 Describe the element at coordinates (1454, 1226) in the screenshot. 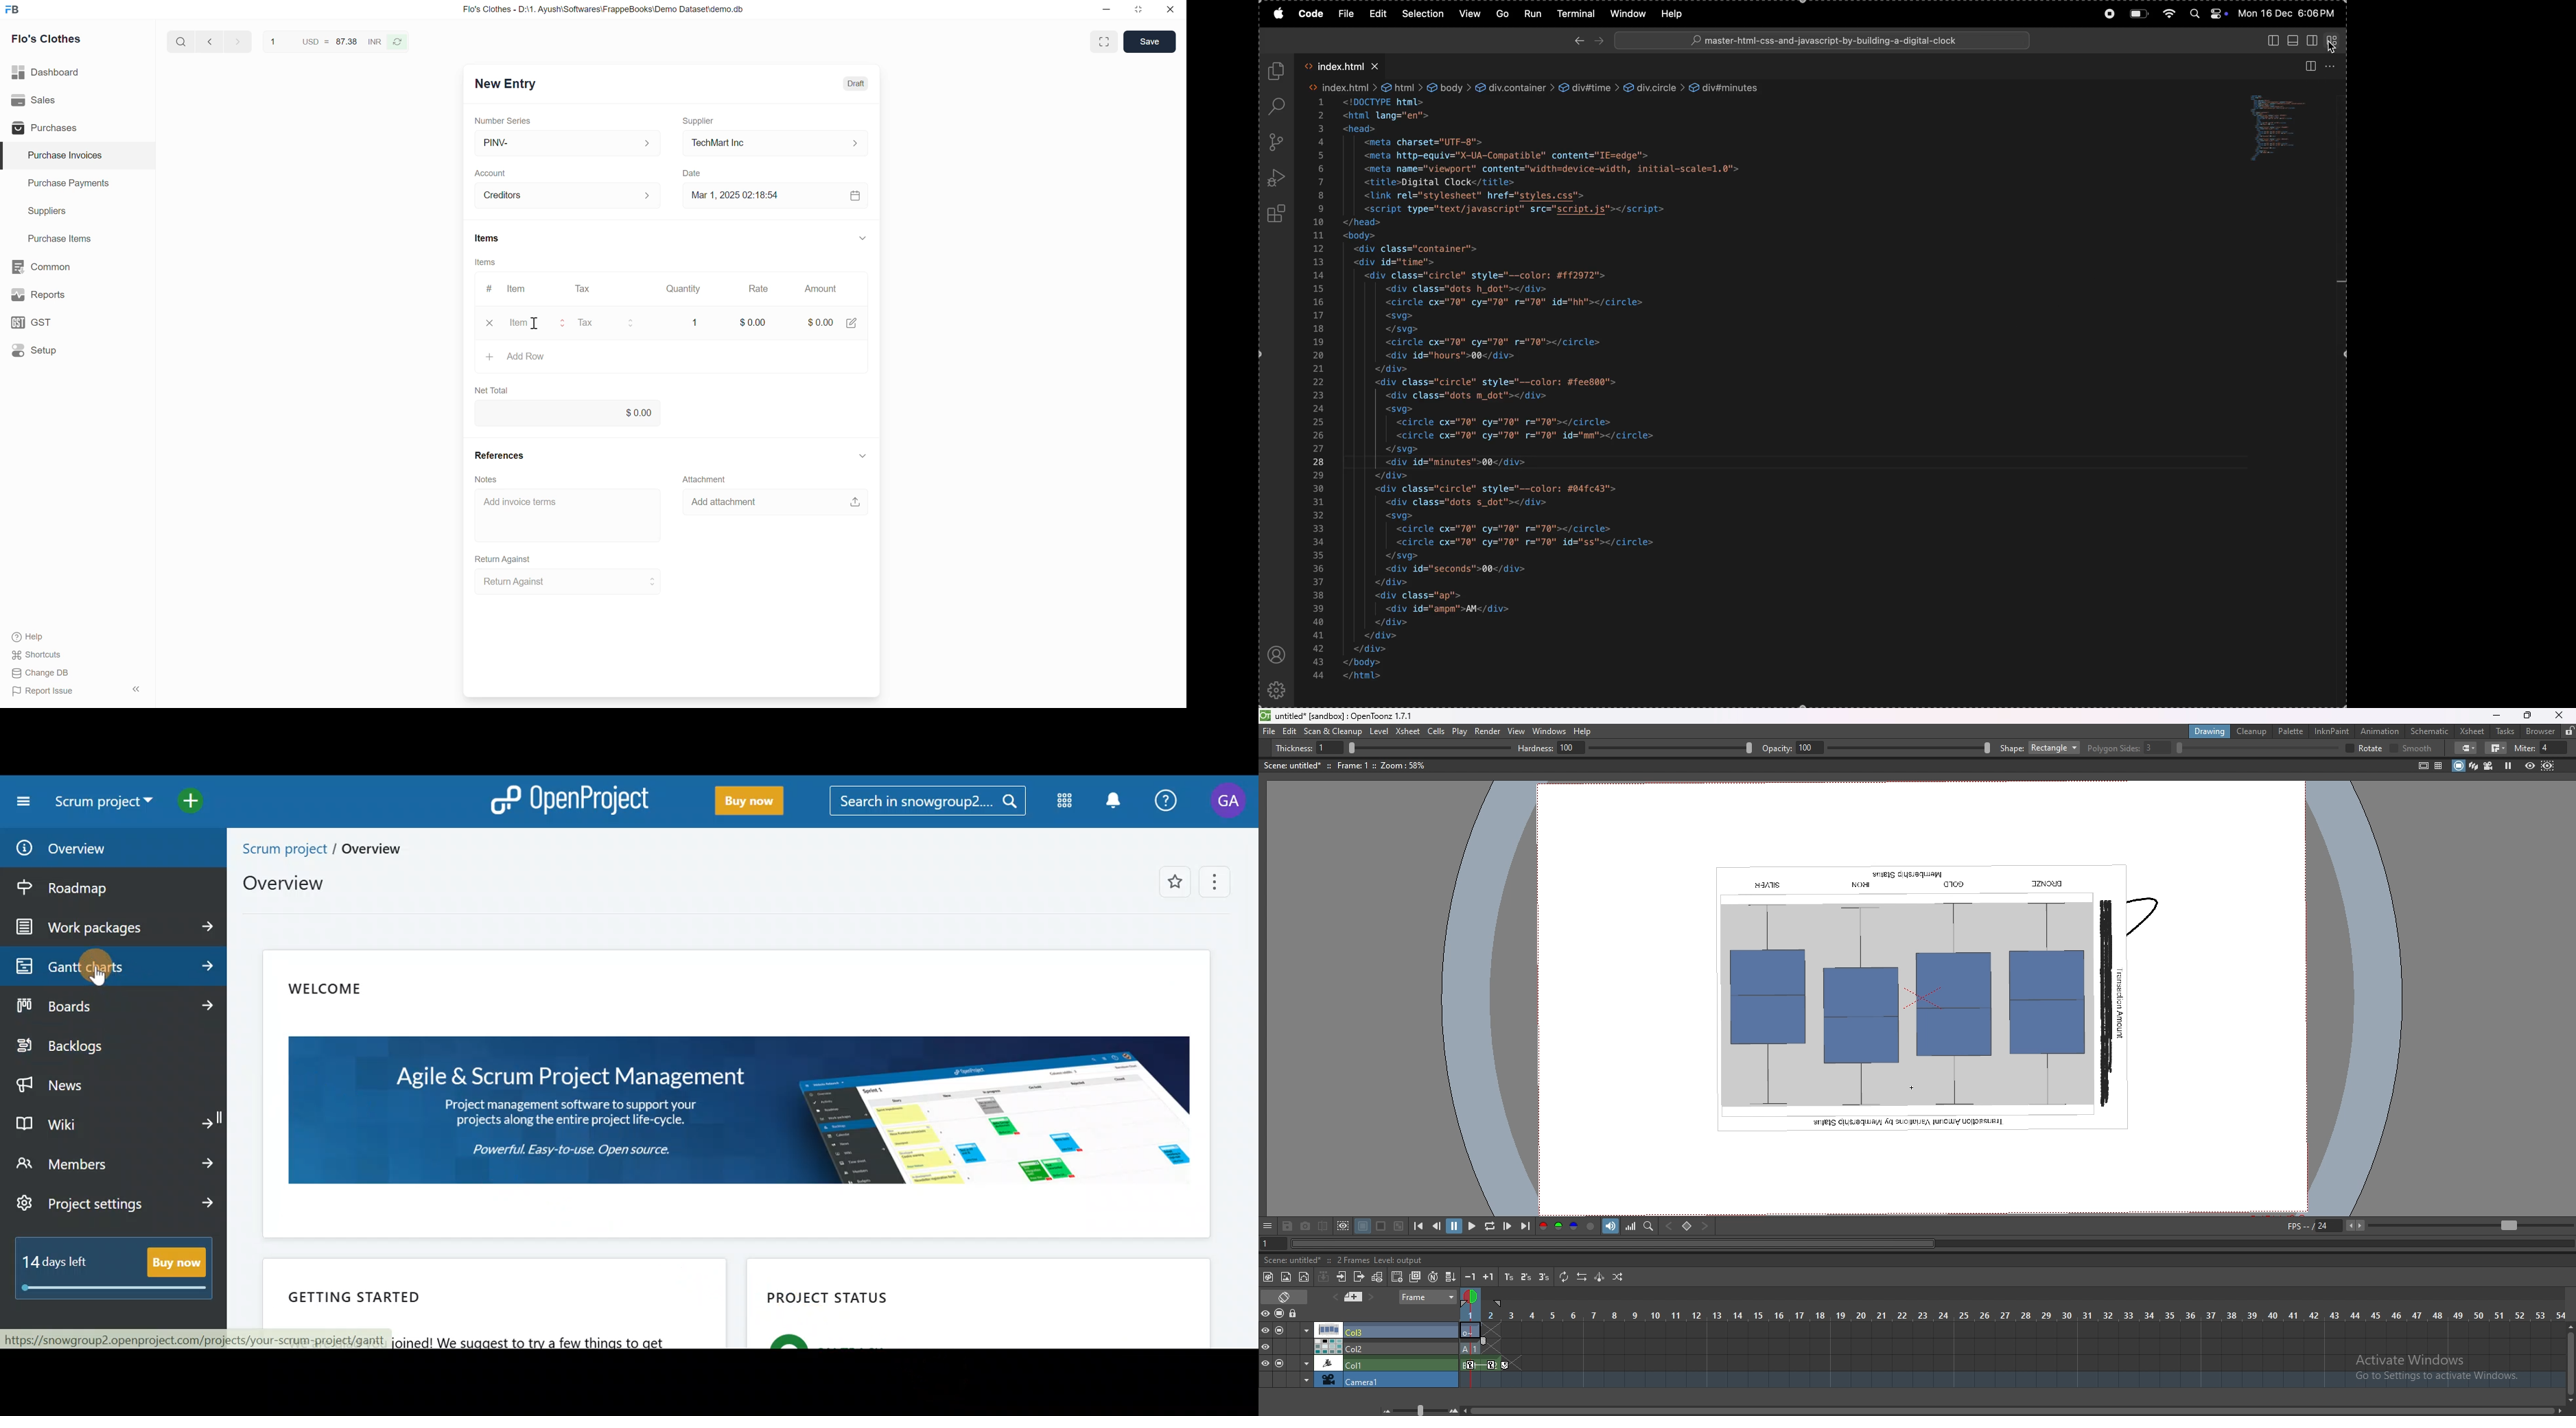

I see `pause` at that location.